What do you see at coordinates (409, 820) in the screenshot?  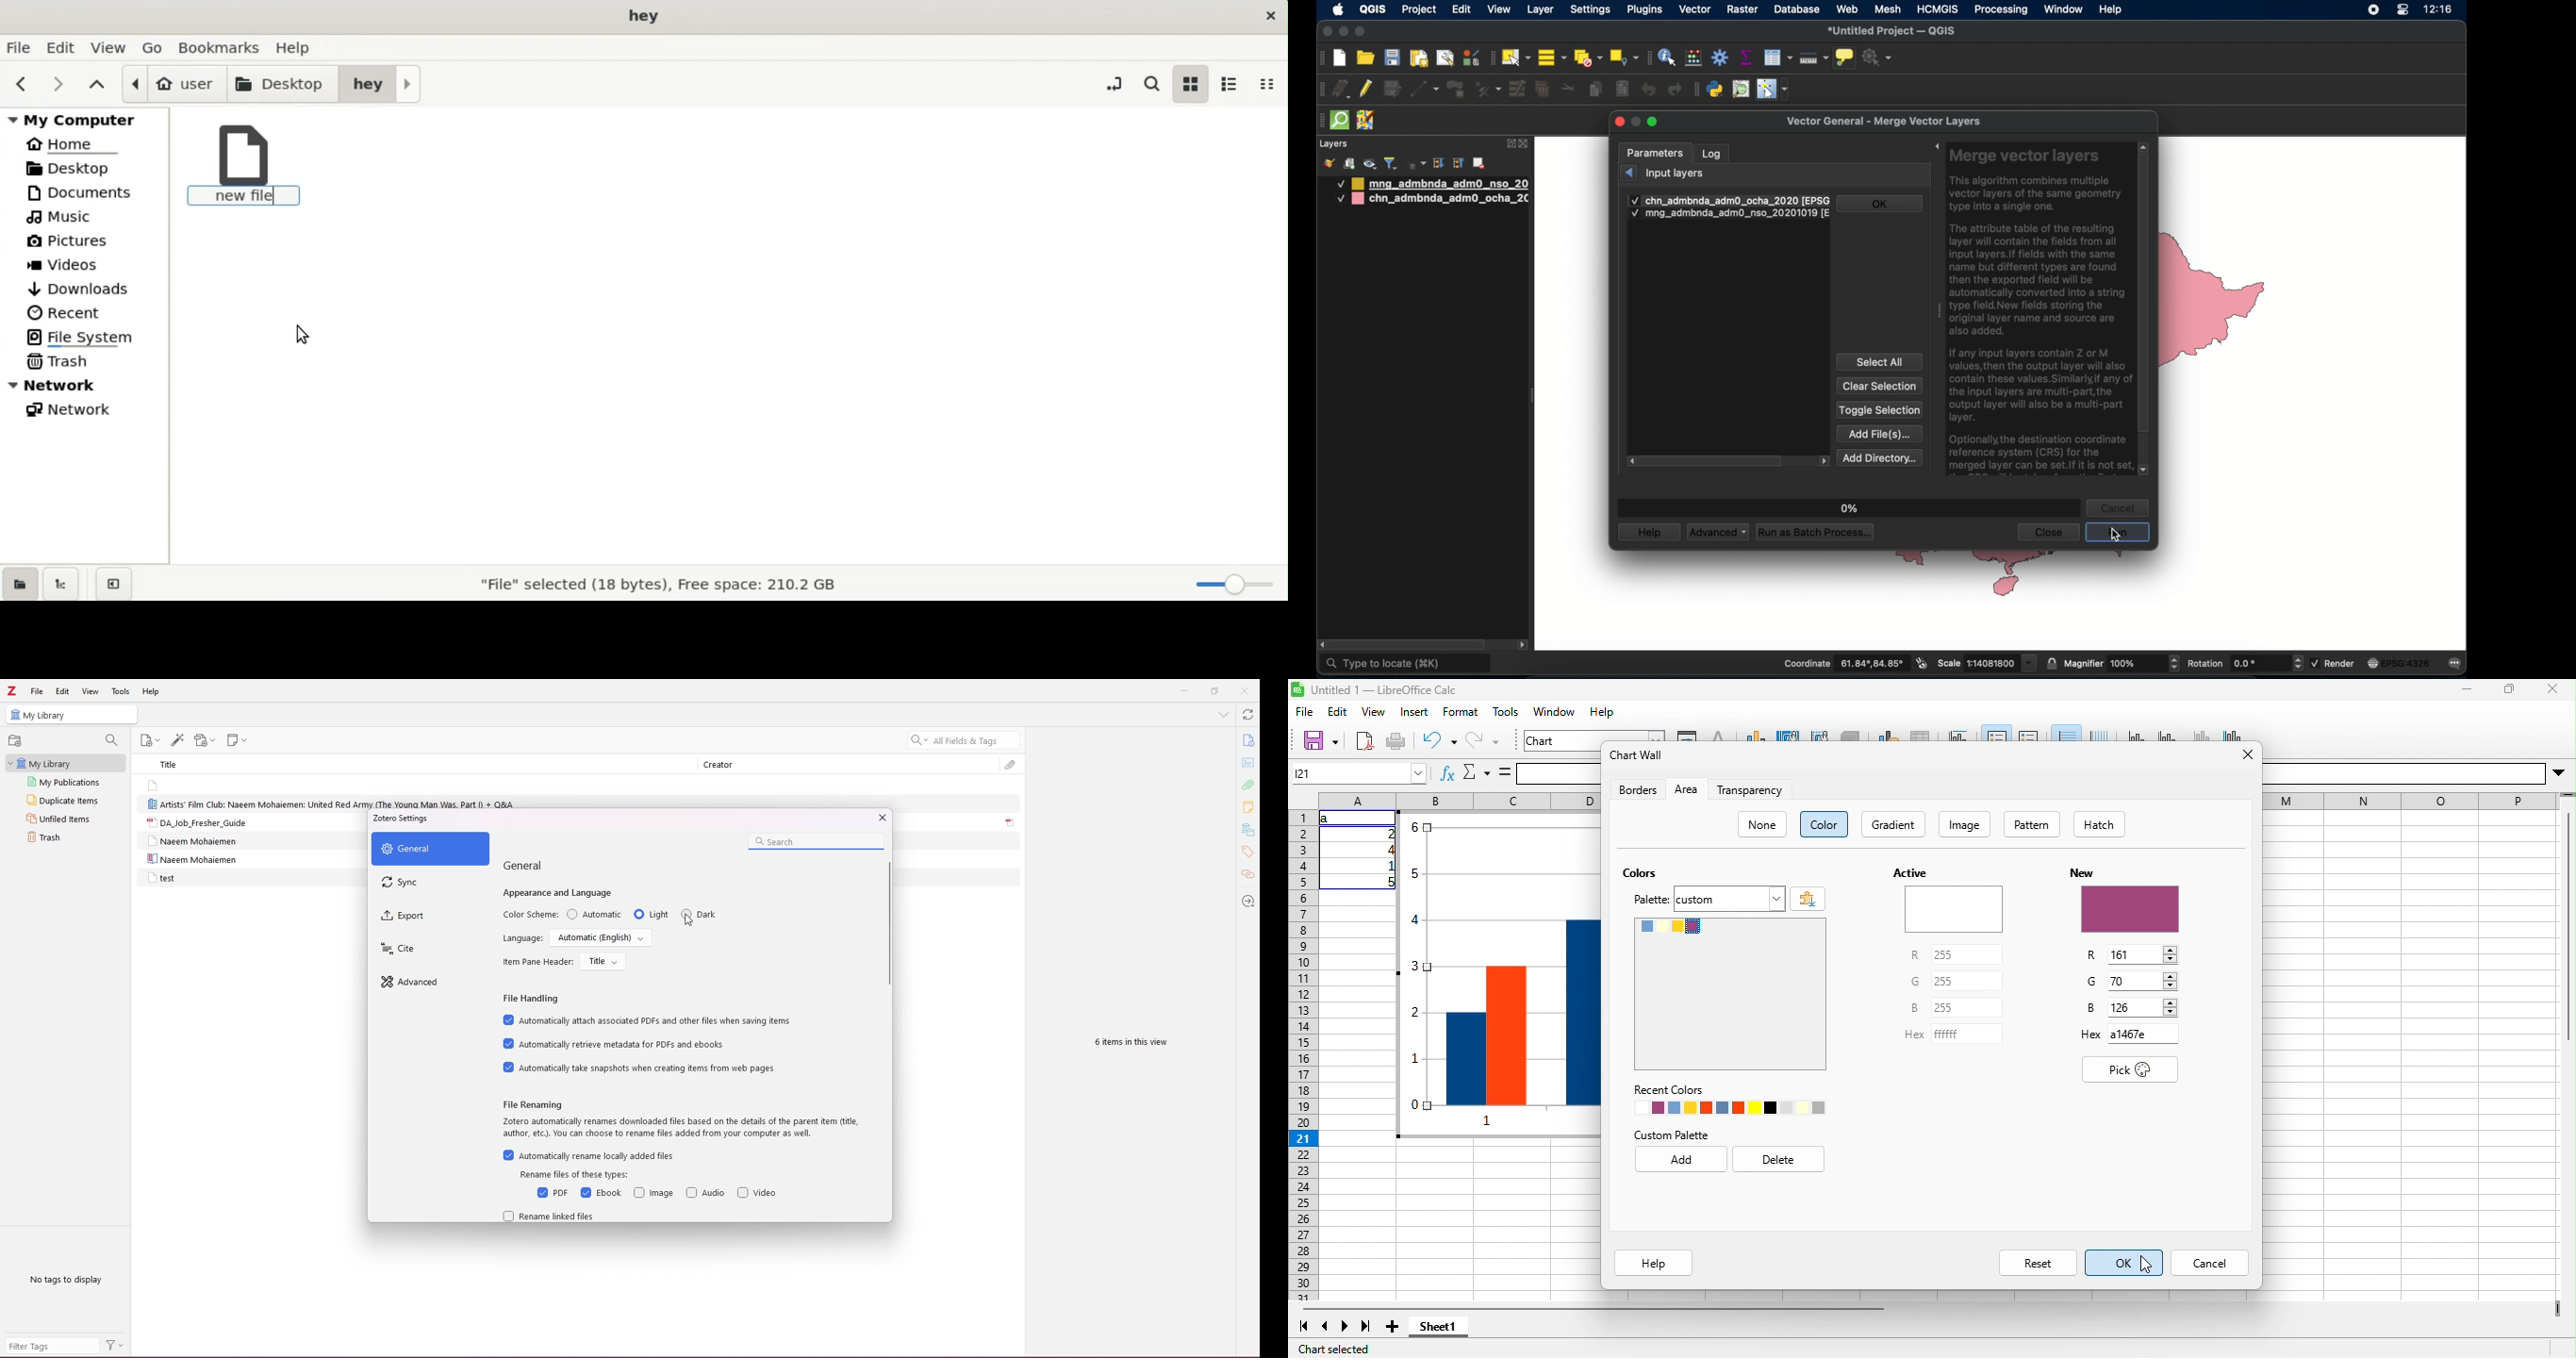 I see `zotero settings` at bounding box center [409, 820].